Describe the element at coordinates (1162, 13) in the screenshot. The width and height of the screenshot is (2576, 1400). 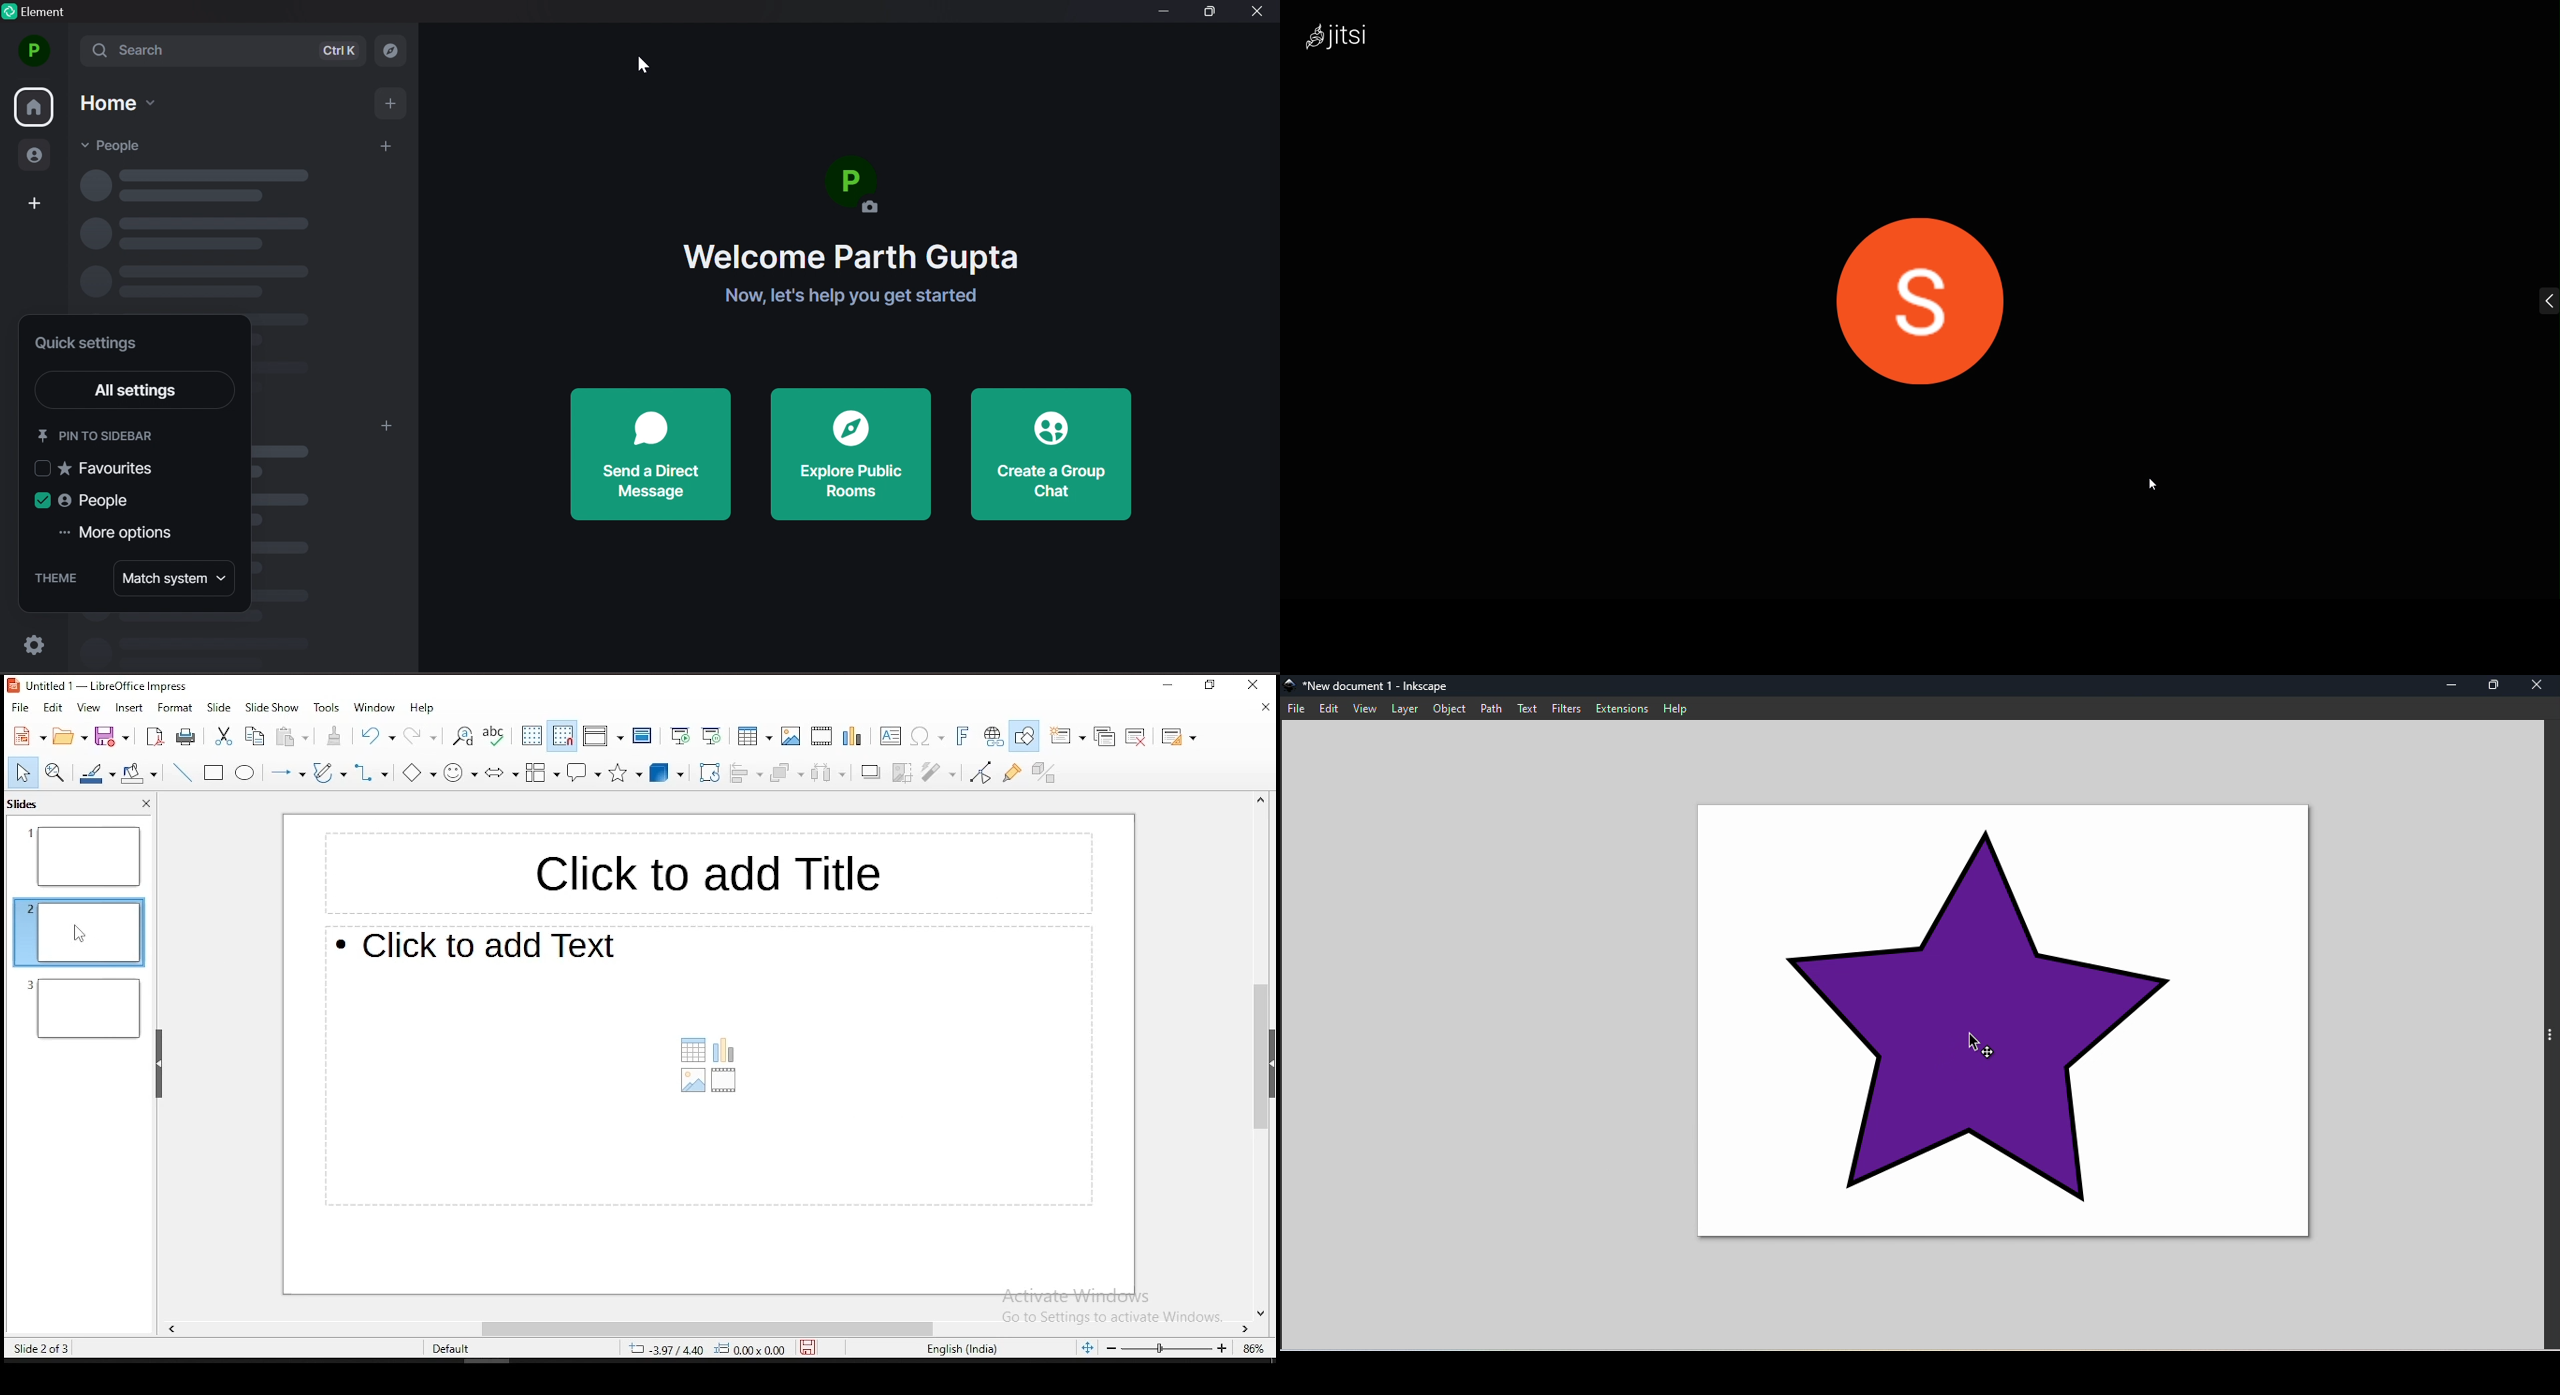
I see `minimize` at that location.